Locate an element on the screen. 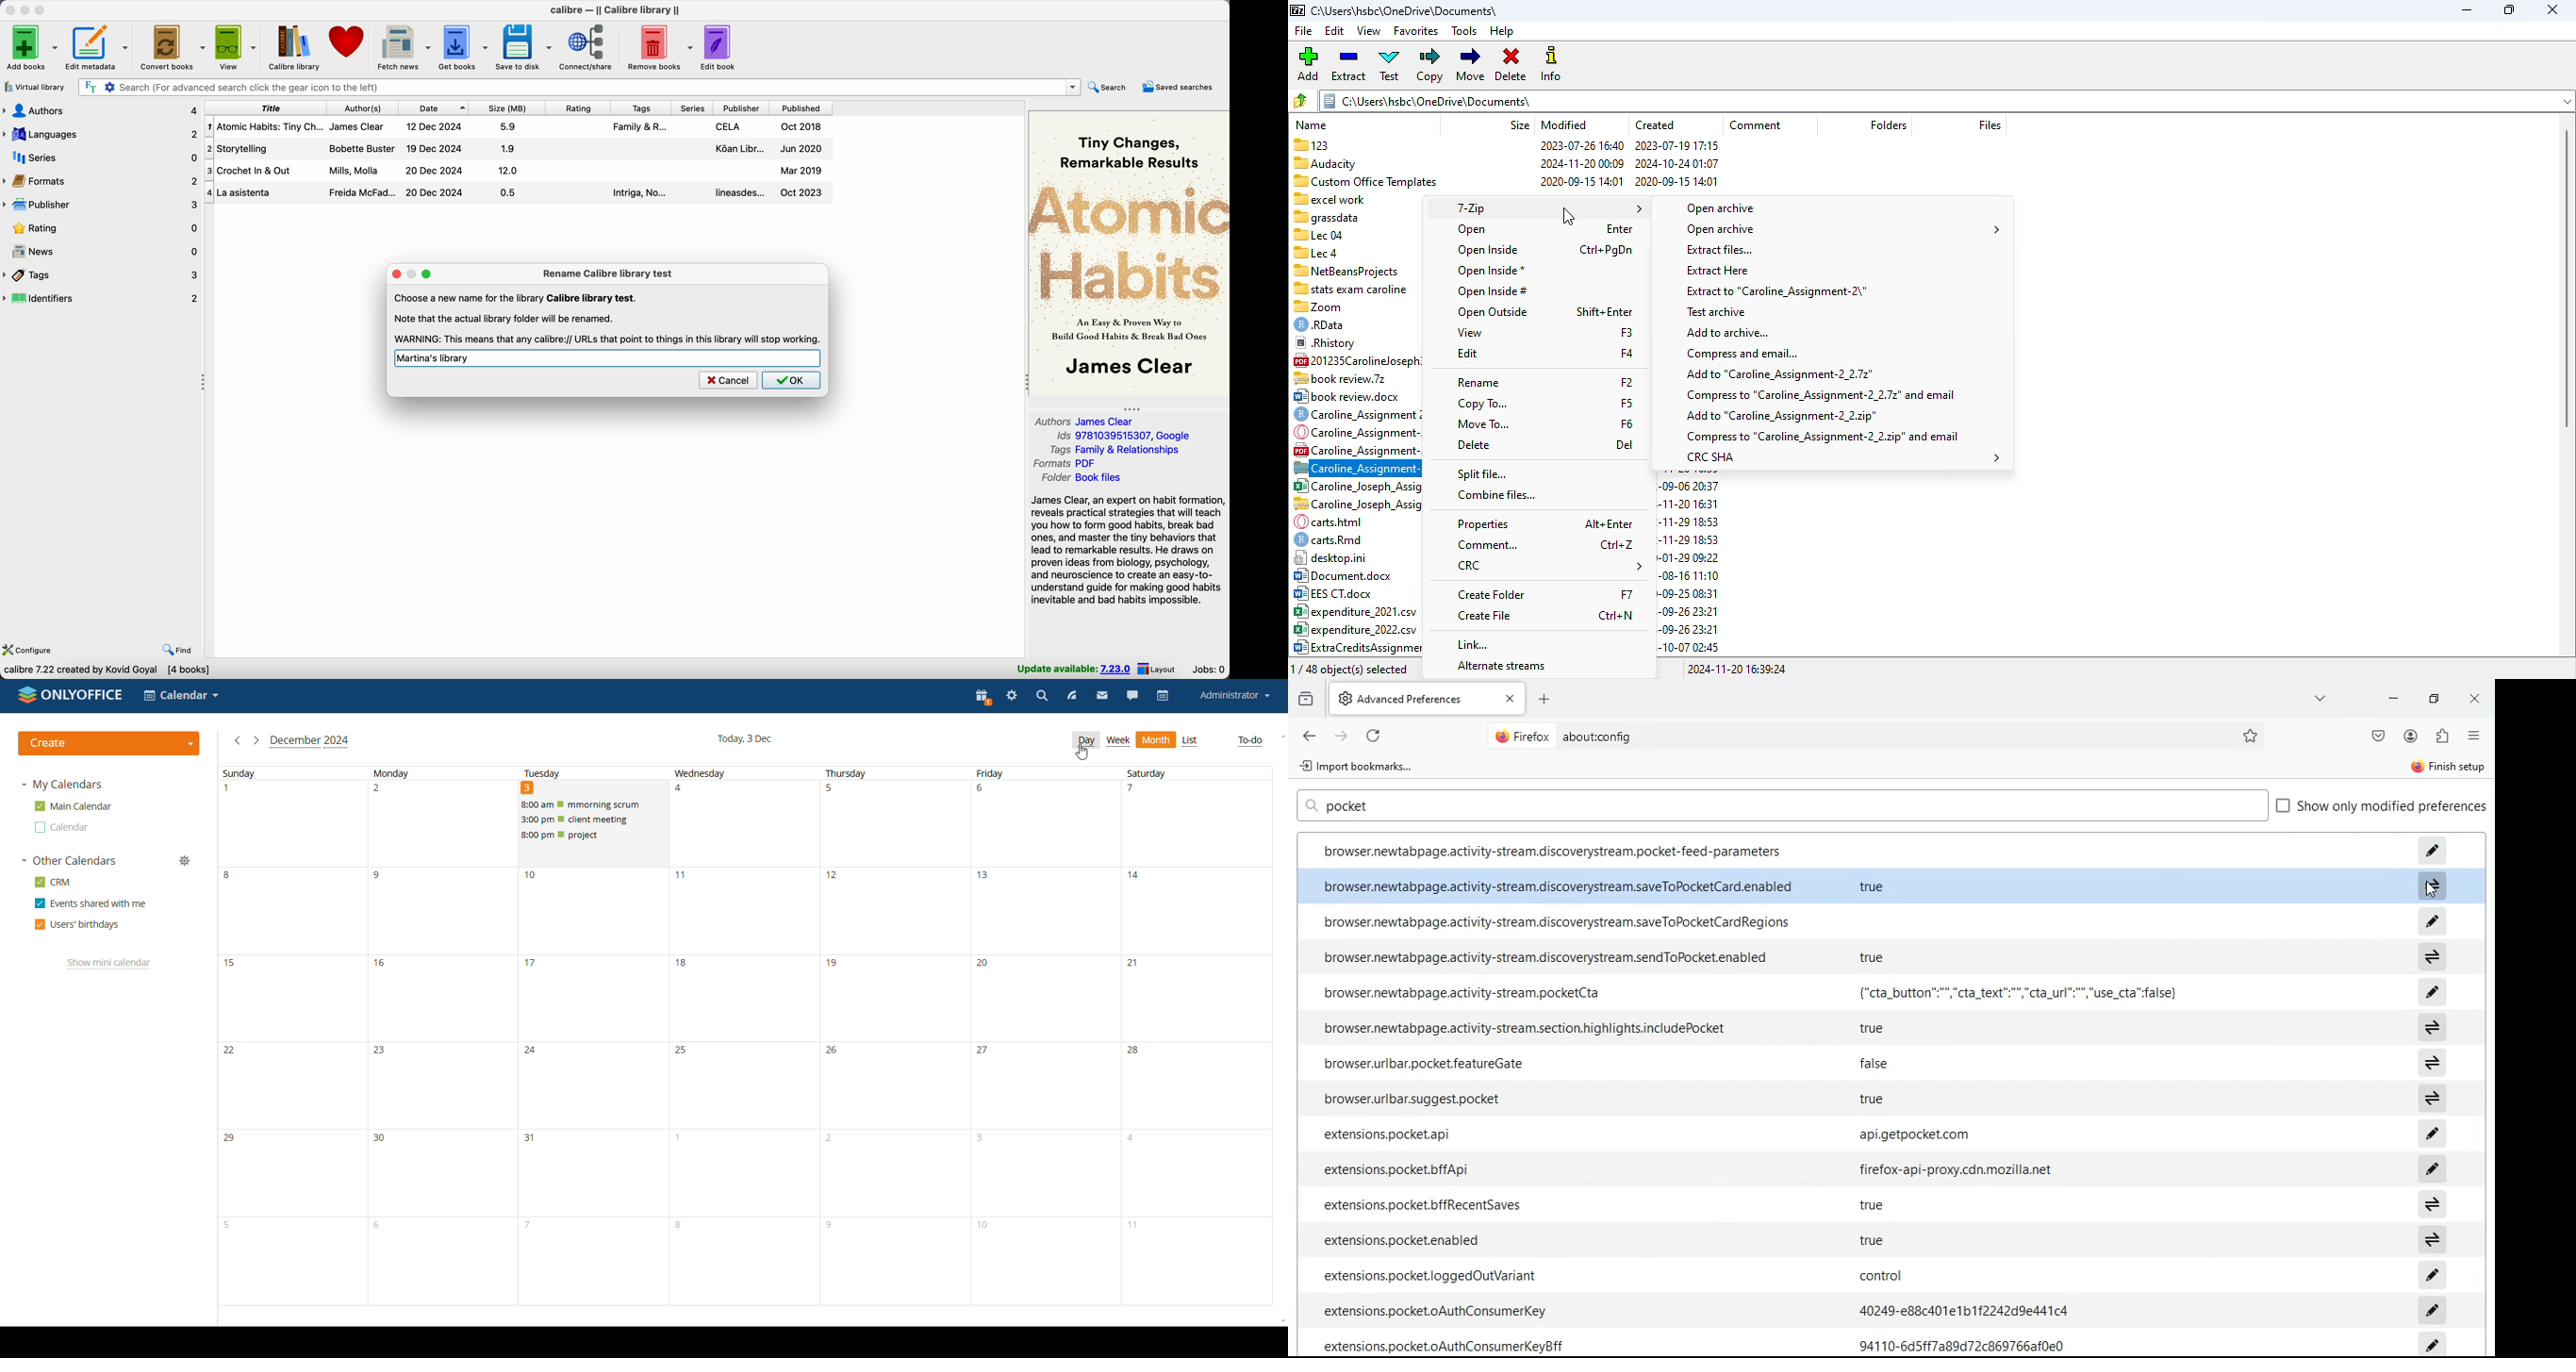  browser.newtabpage.activity-stream.discoverystream.pocket-feed-parameters is located at coordinates (1553, 852).